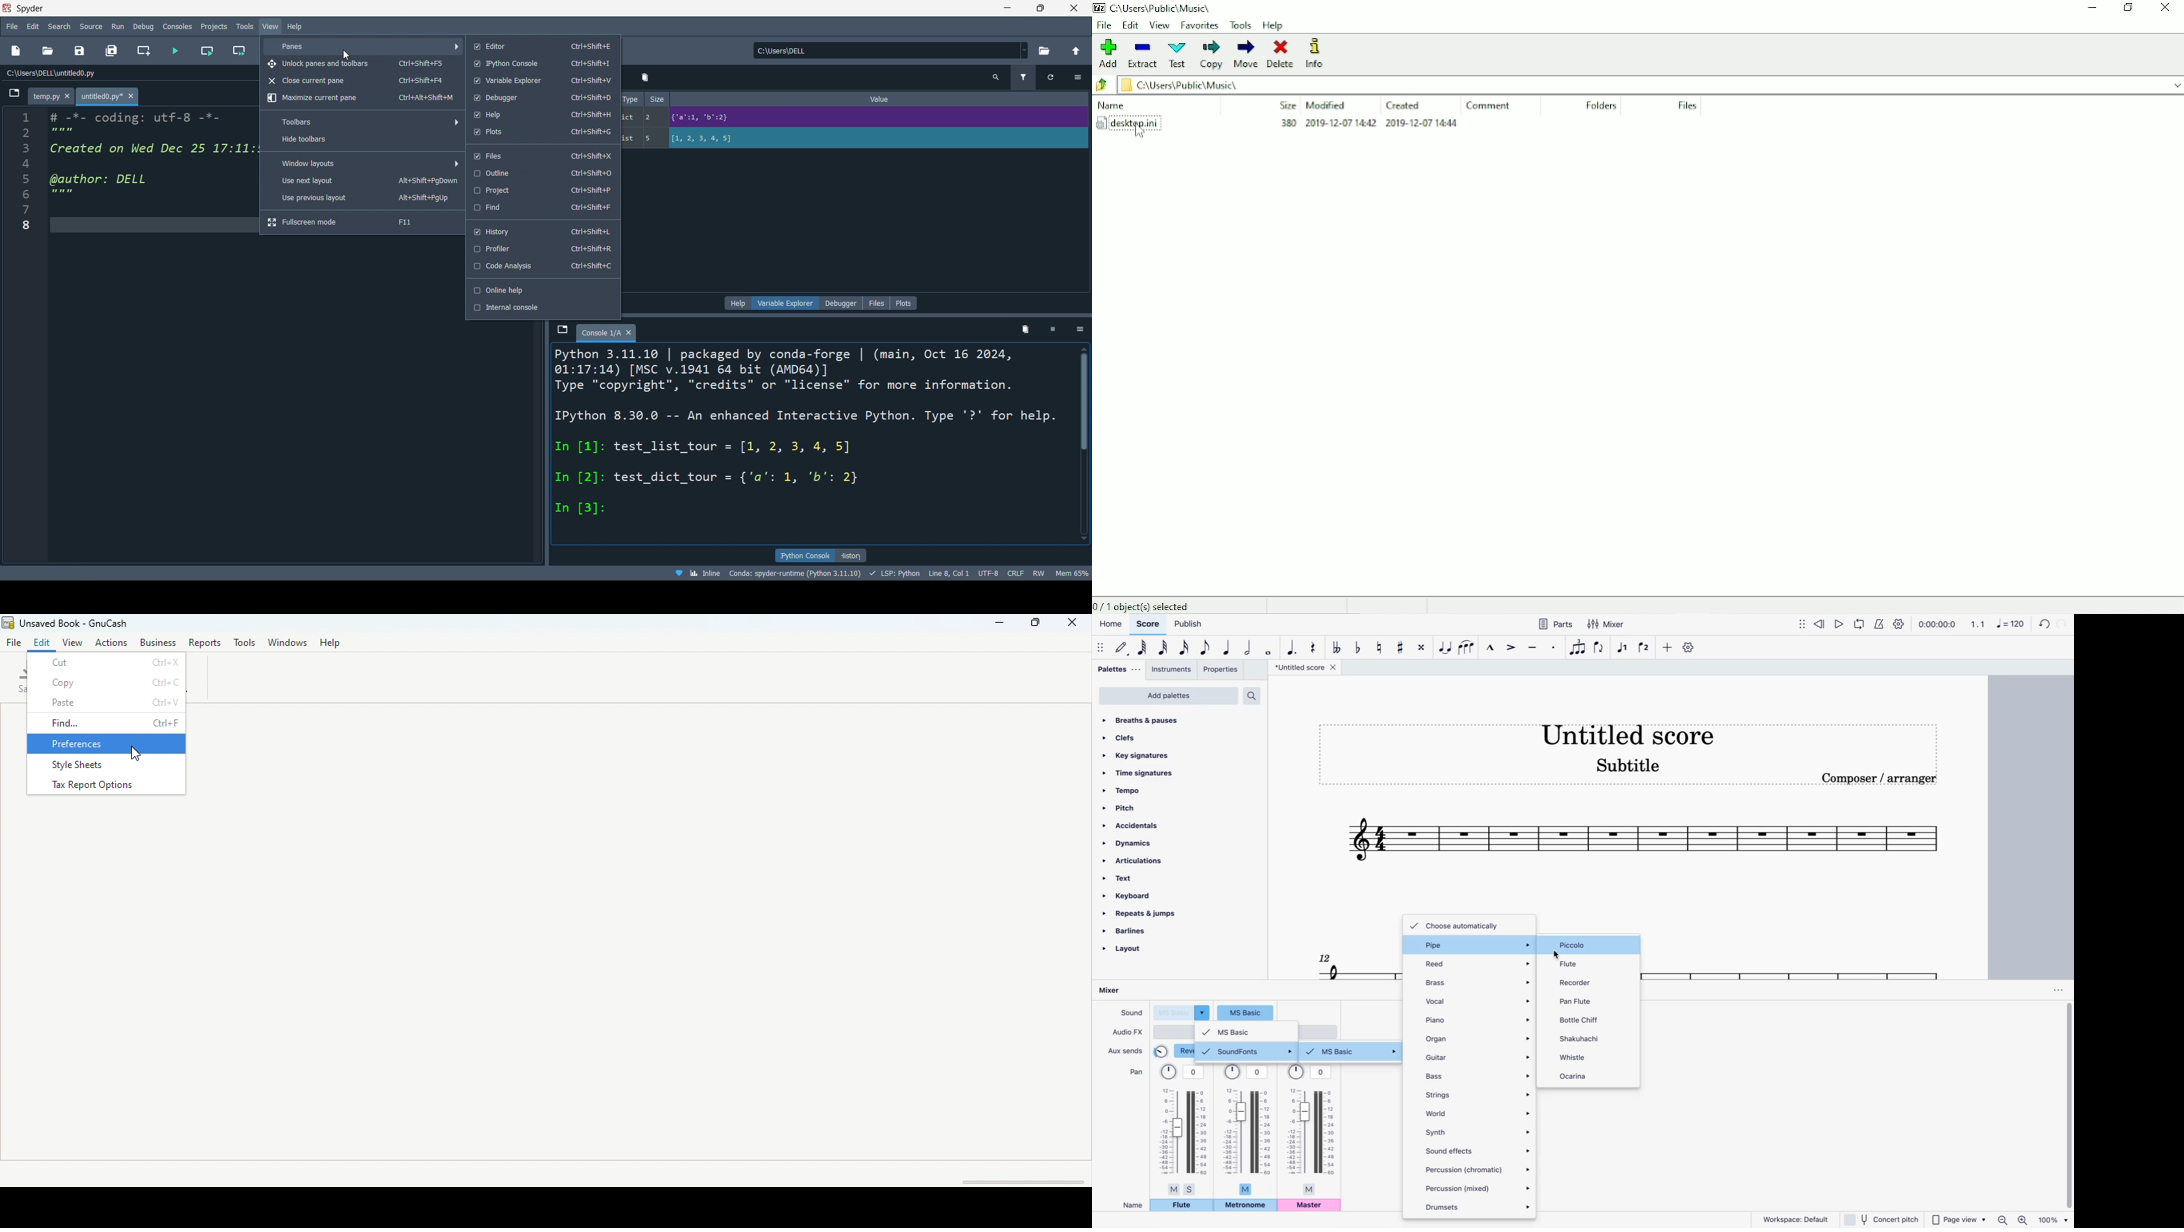 The image size is (2184, 1232). I want to click on repeats & jumps, so click(1148, 915).